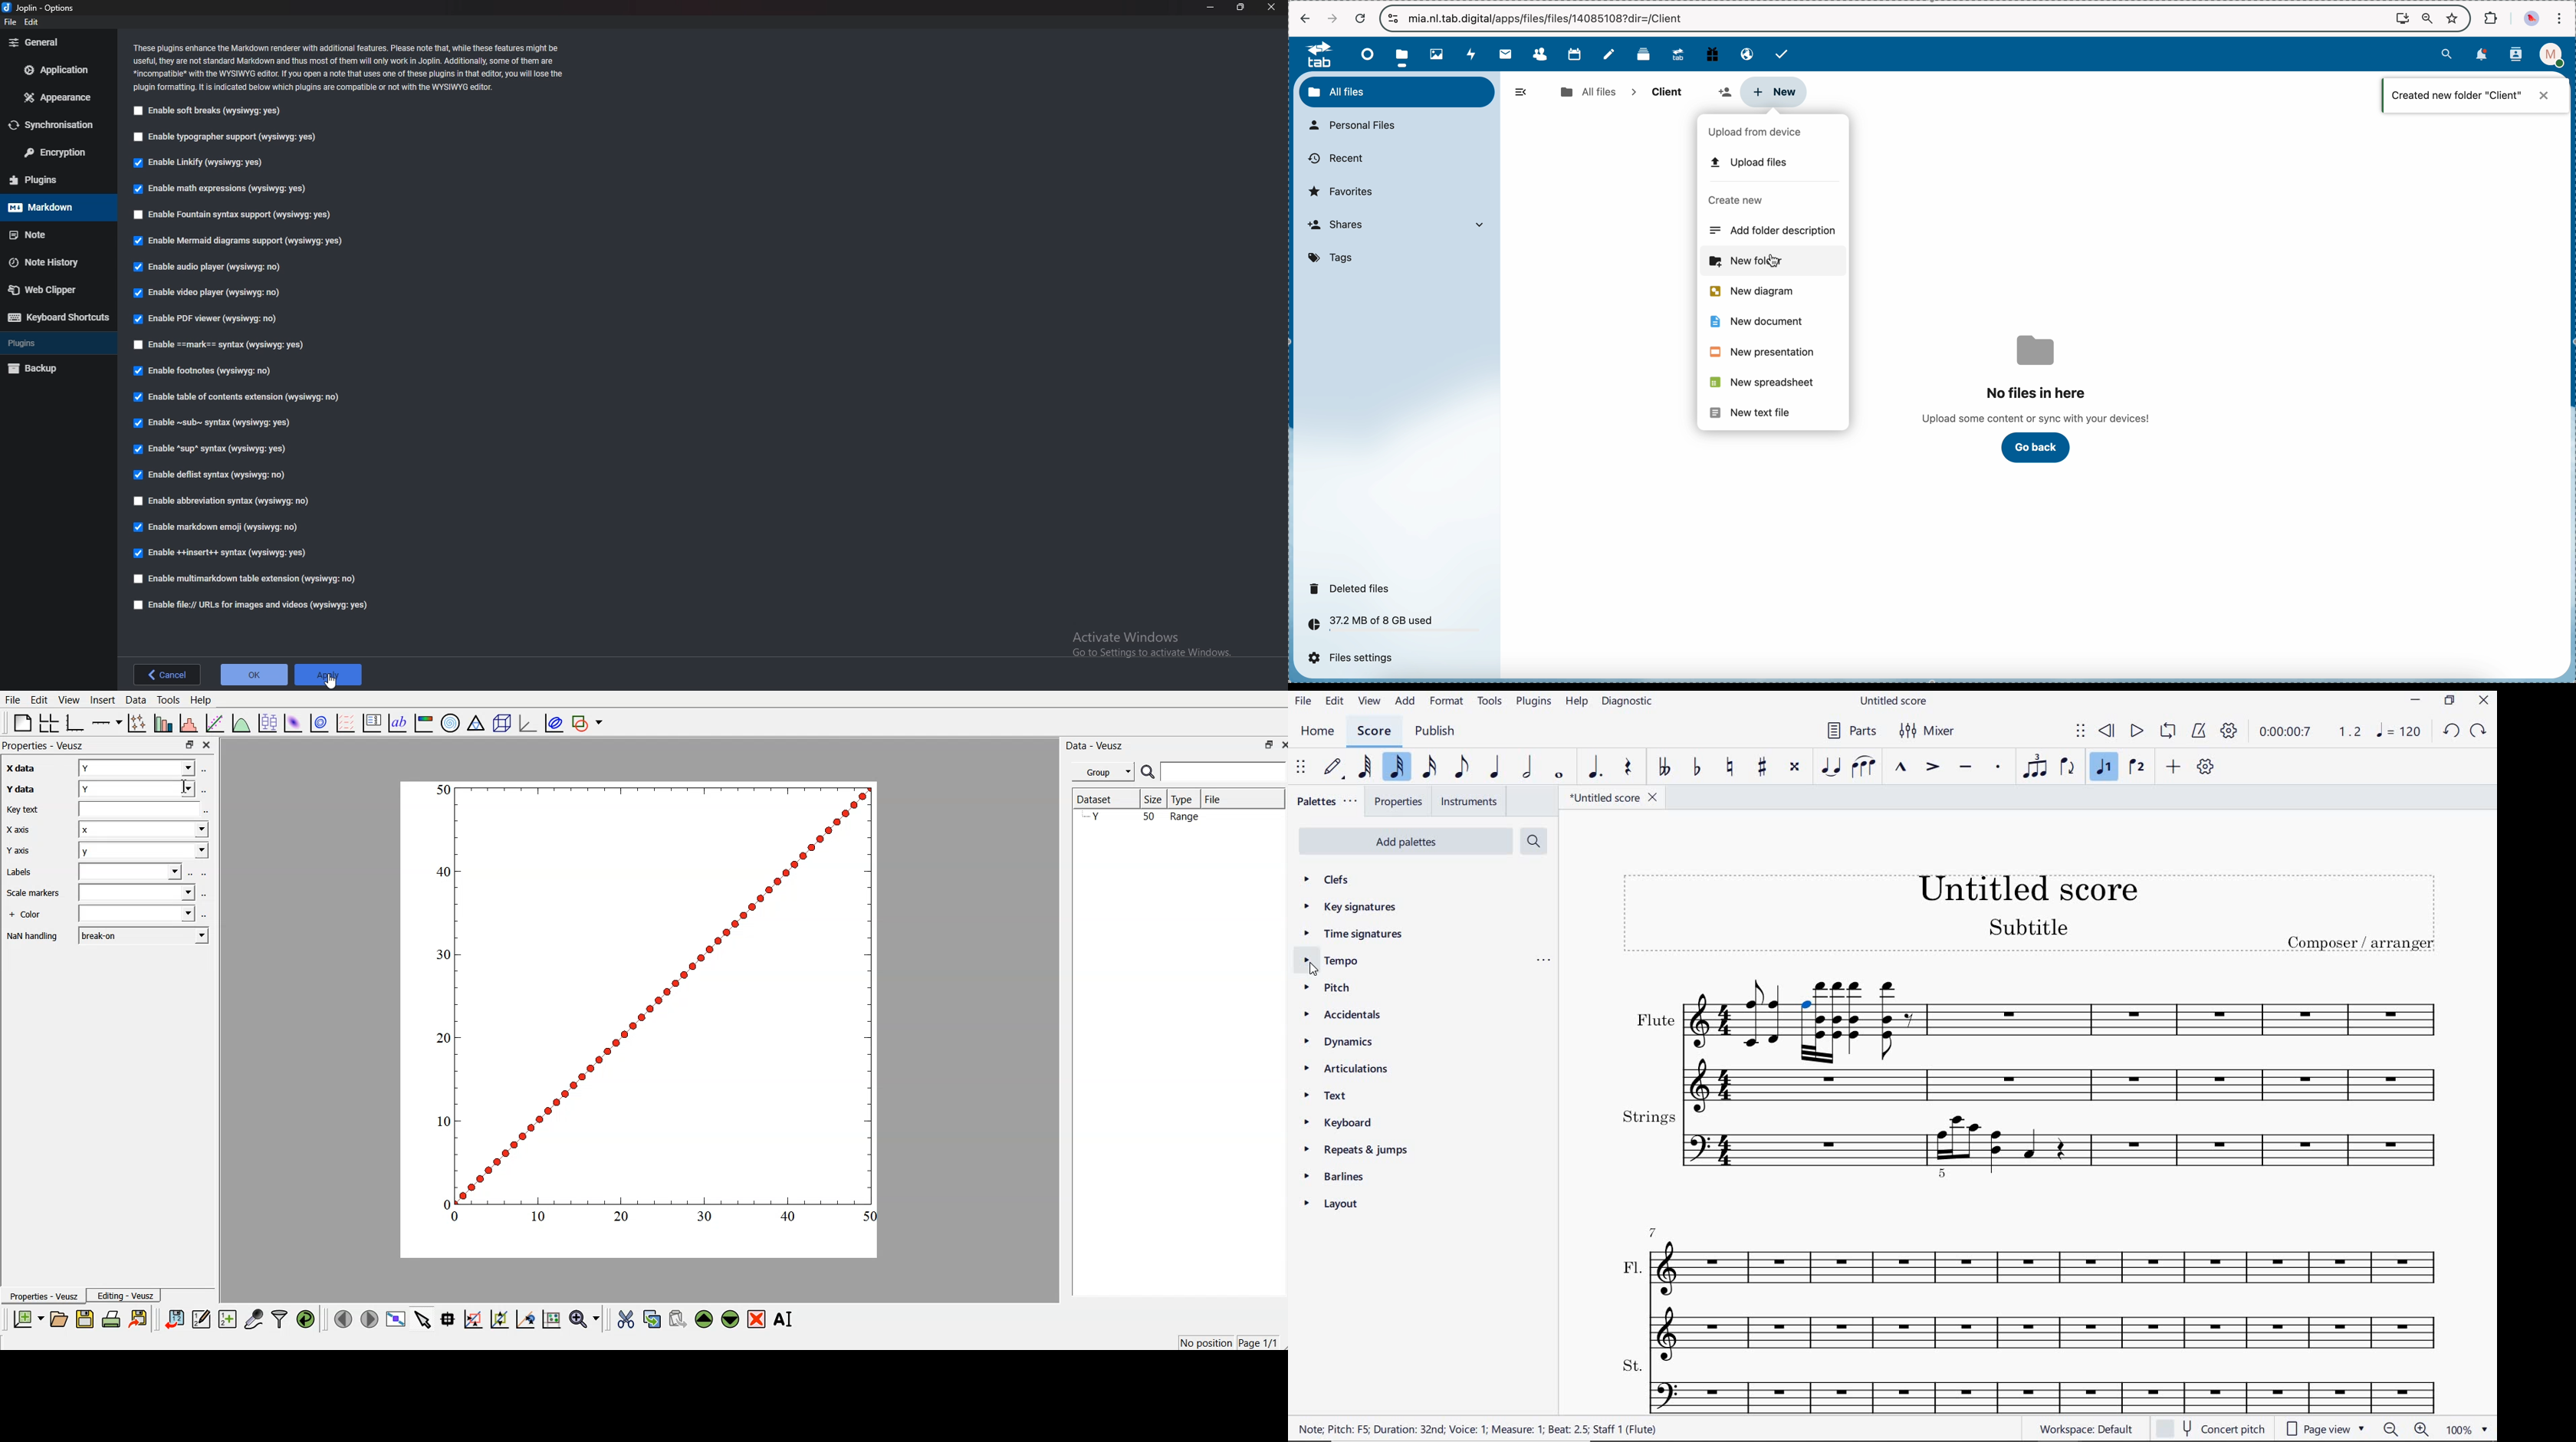  I want to click on deleted files, so click(1353, 588).